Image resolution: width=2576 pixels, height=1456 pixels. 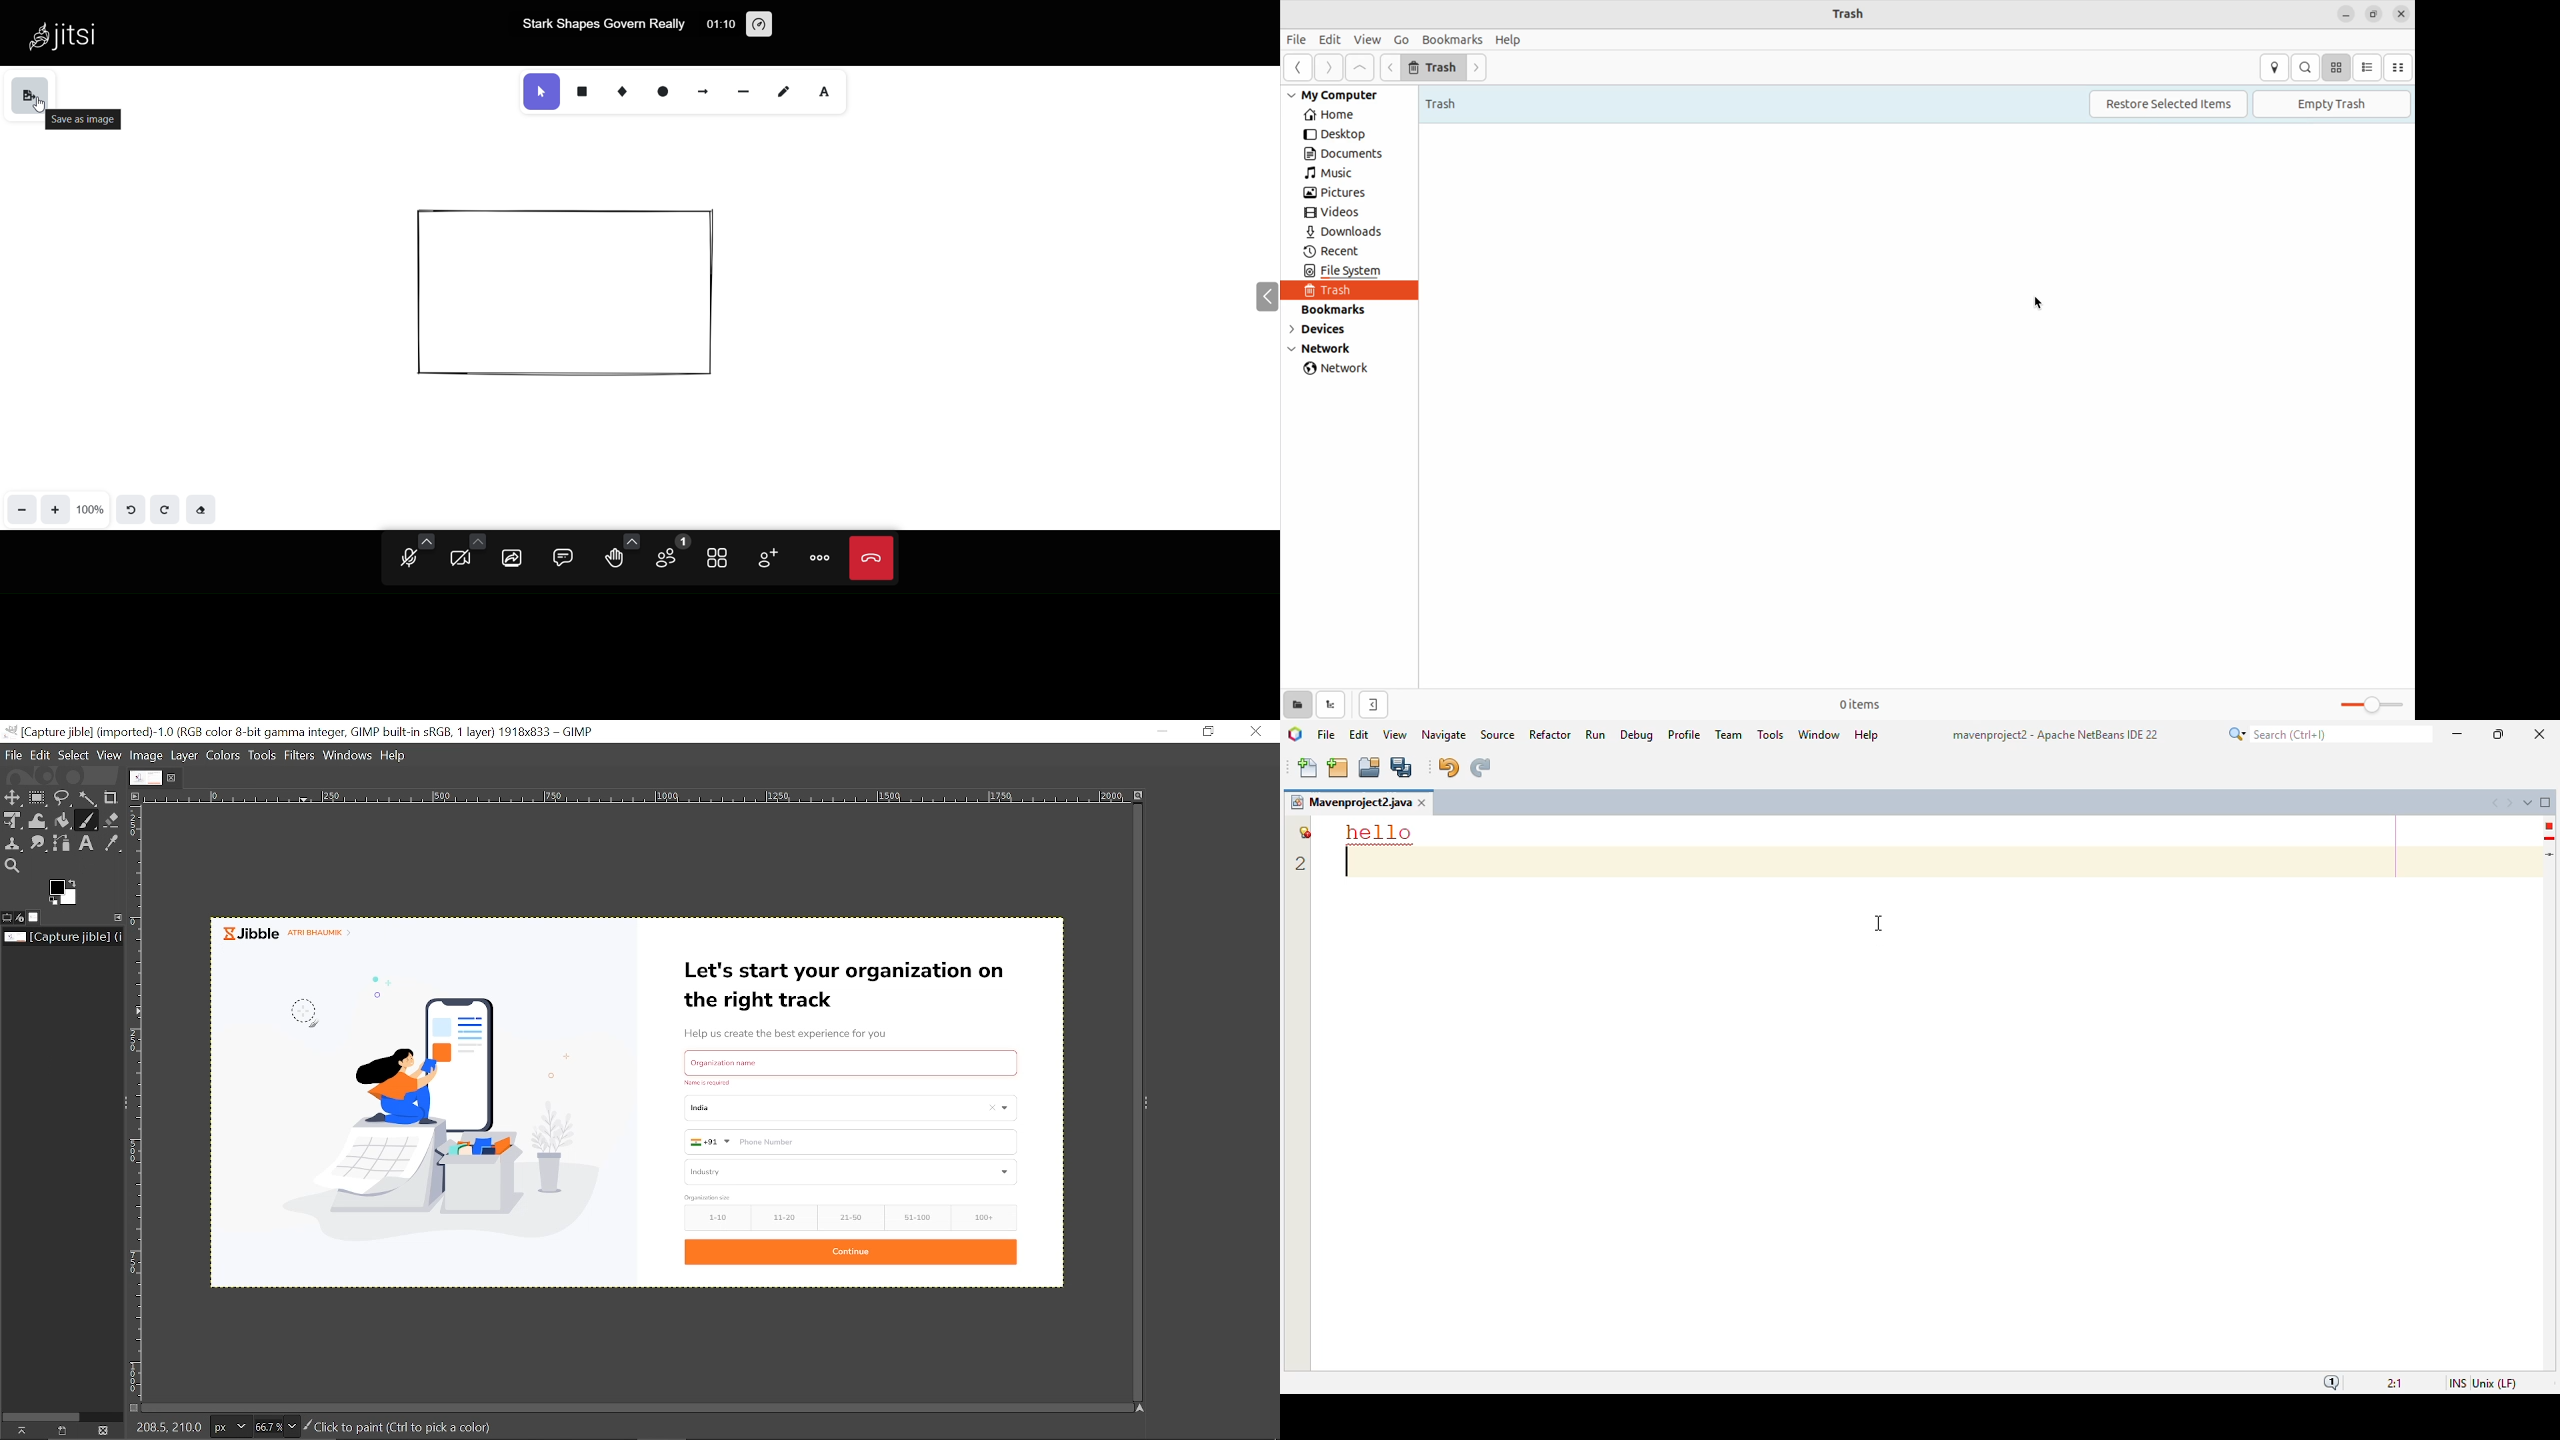 I want to click on close, so click(x=2402, y=14).